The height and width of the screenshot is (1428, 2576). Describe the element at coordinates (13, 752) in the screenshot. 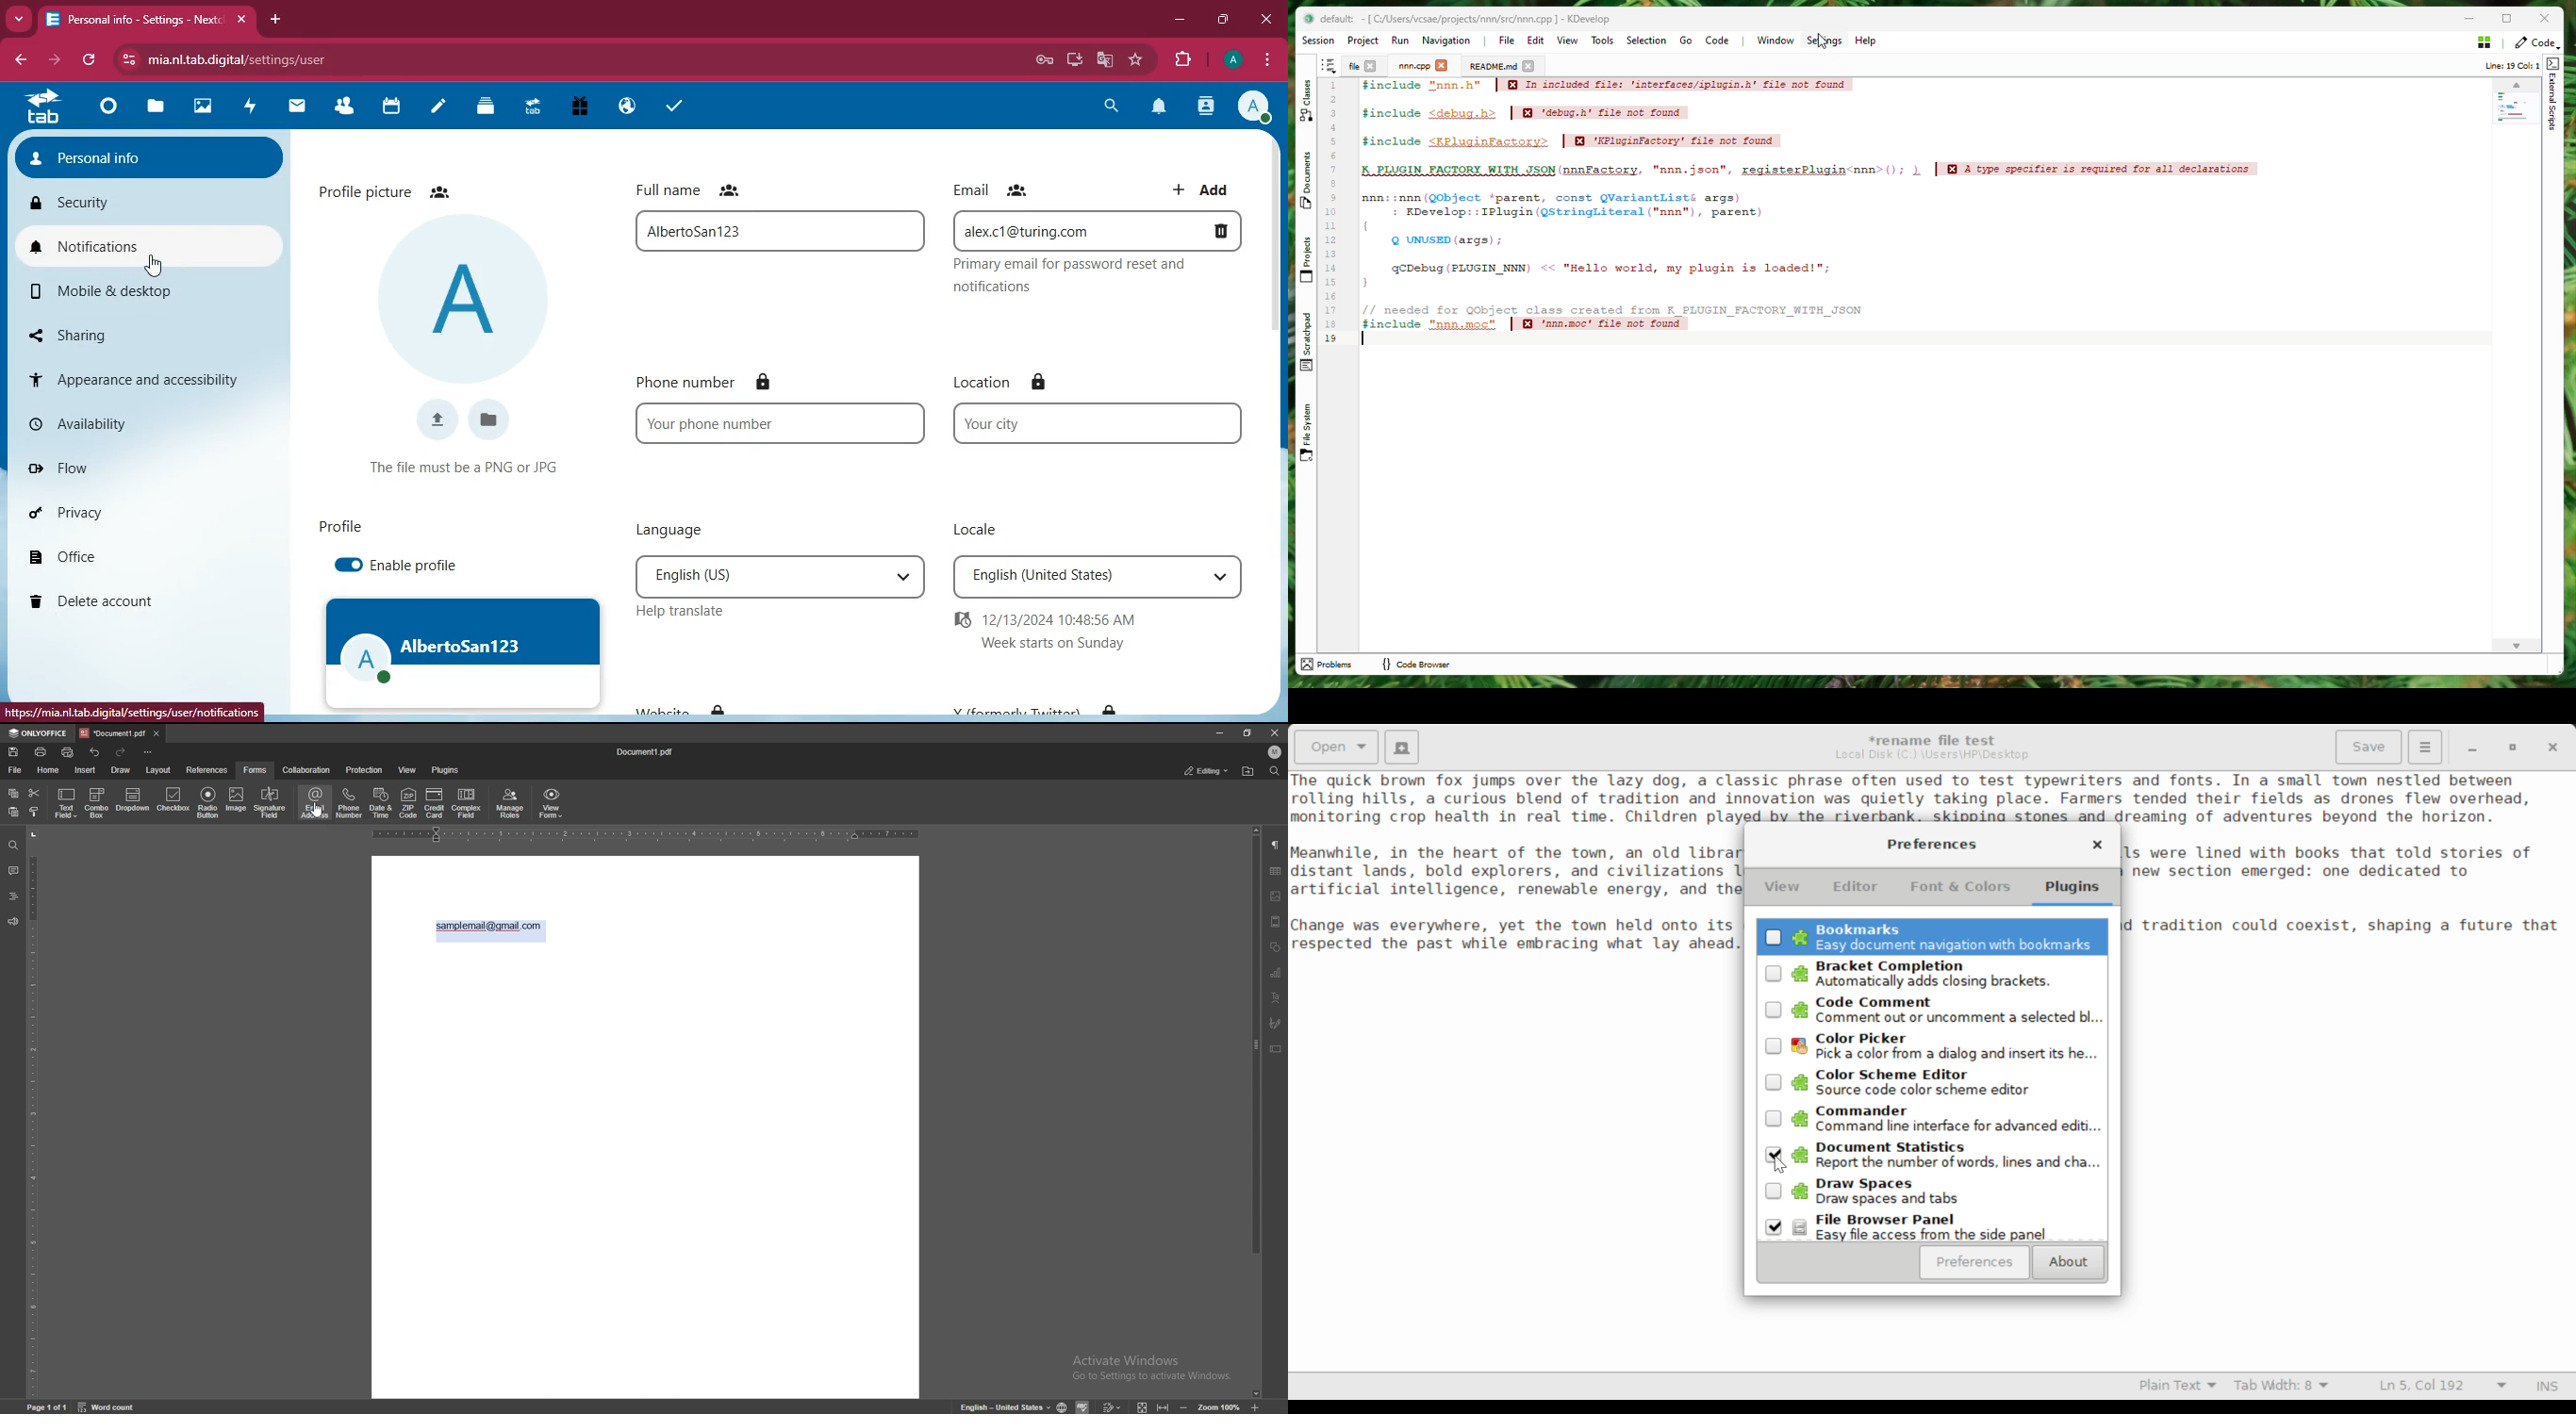

I see `save` at that location.